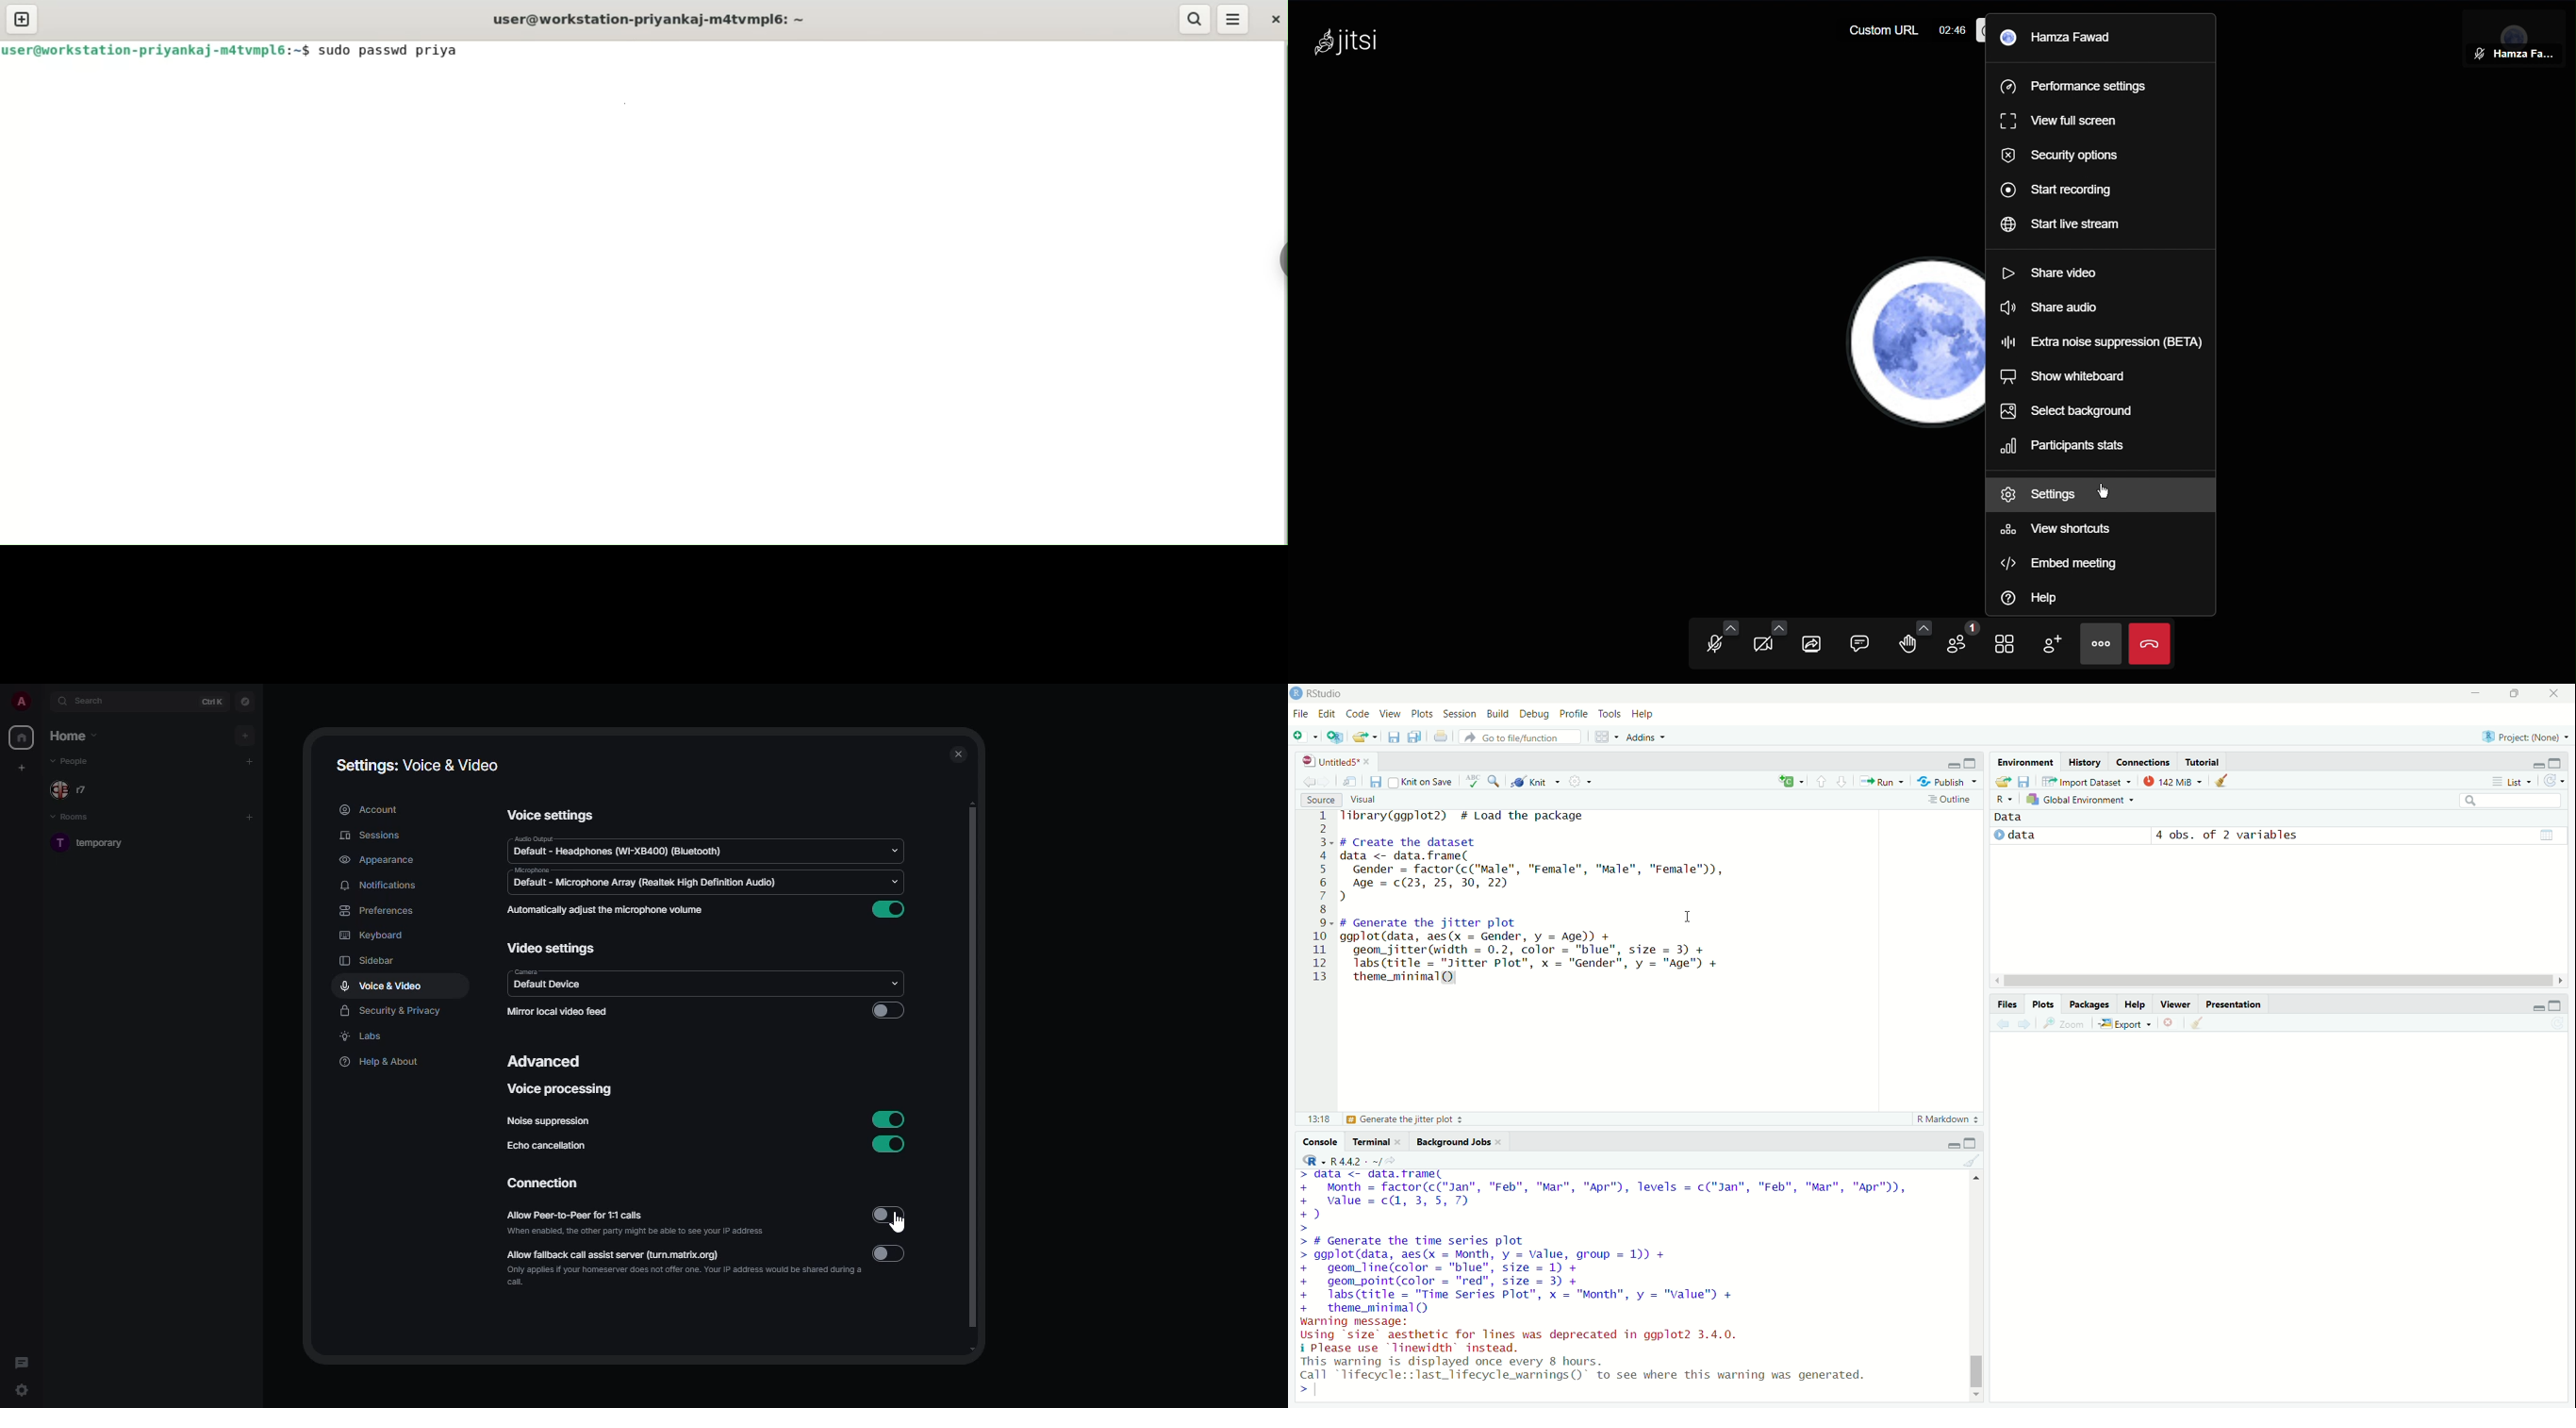  What do you see at coordinates (1515, 737) in the screenshot?
I see `go to file/function` at bounding box center [1515, 737].